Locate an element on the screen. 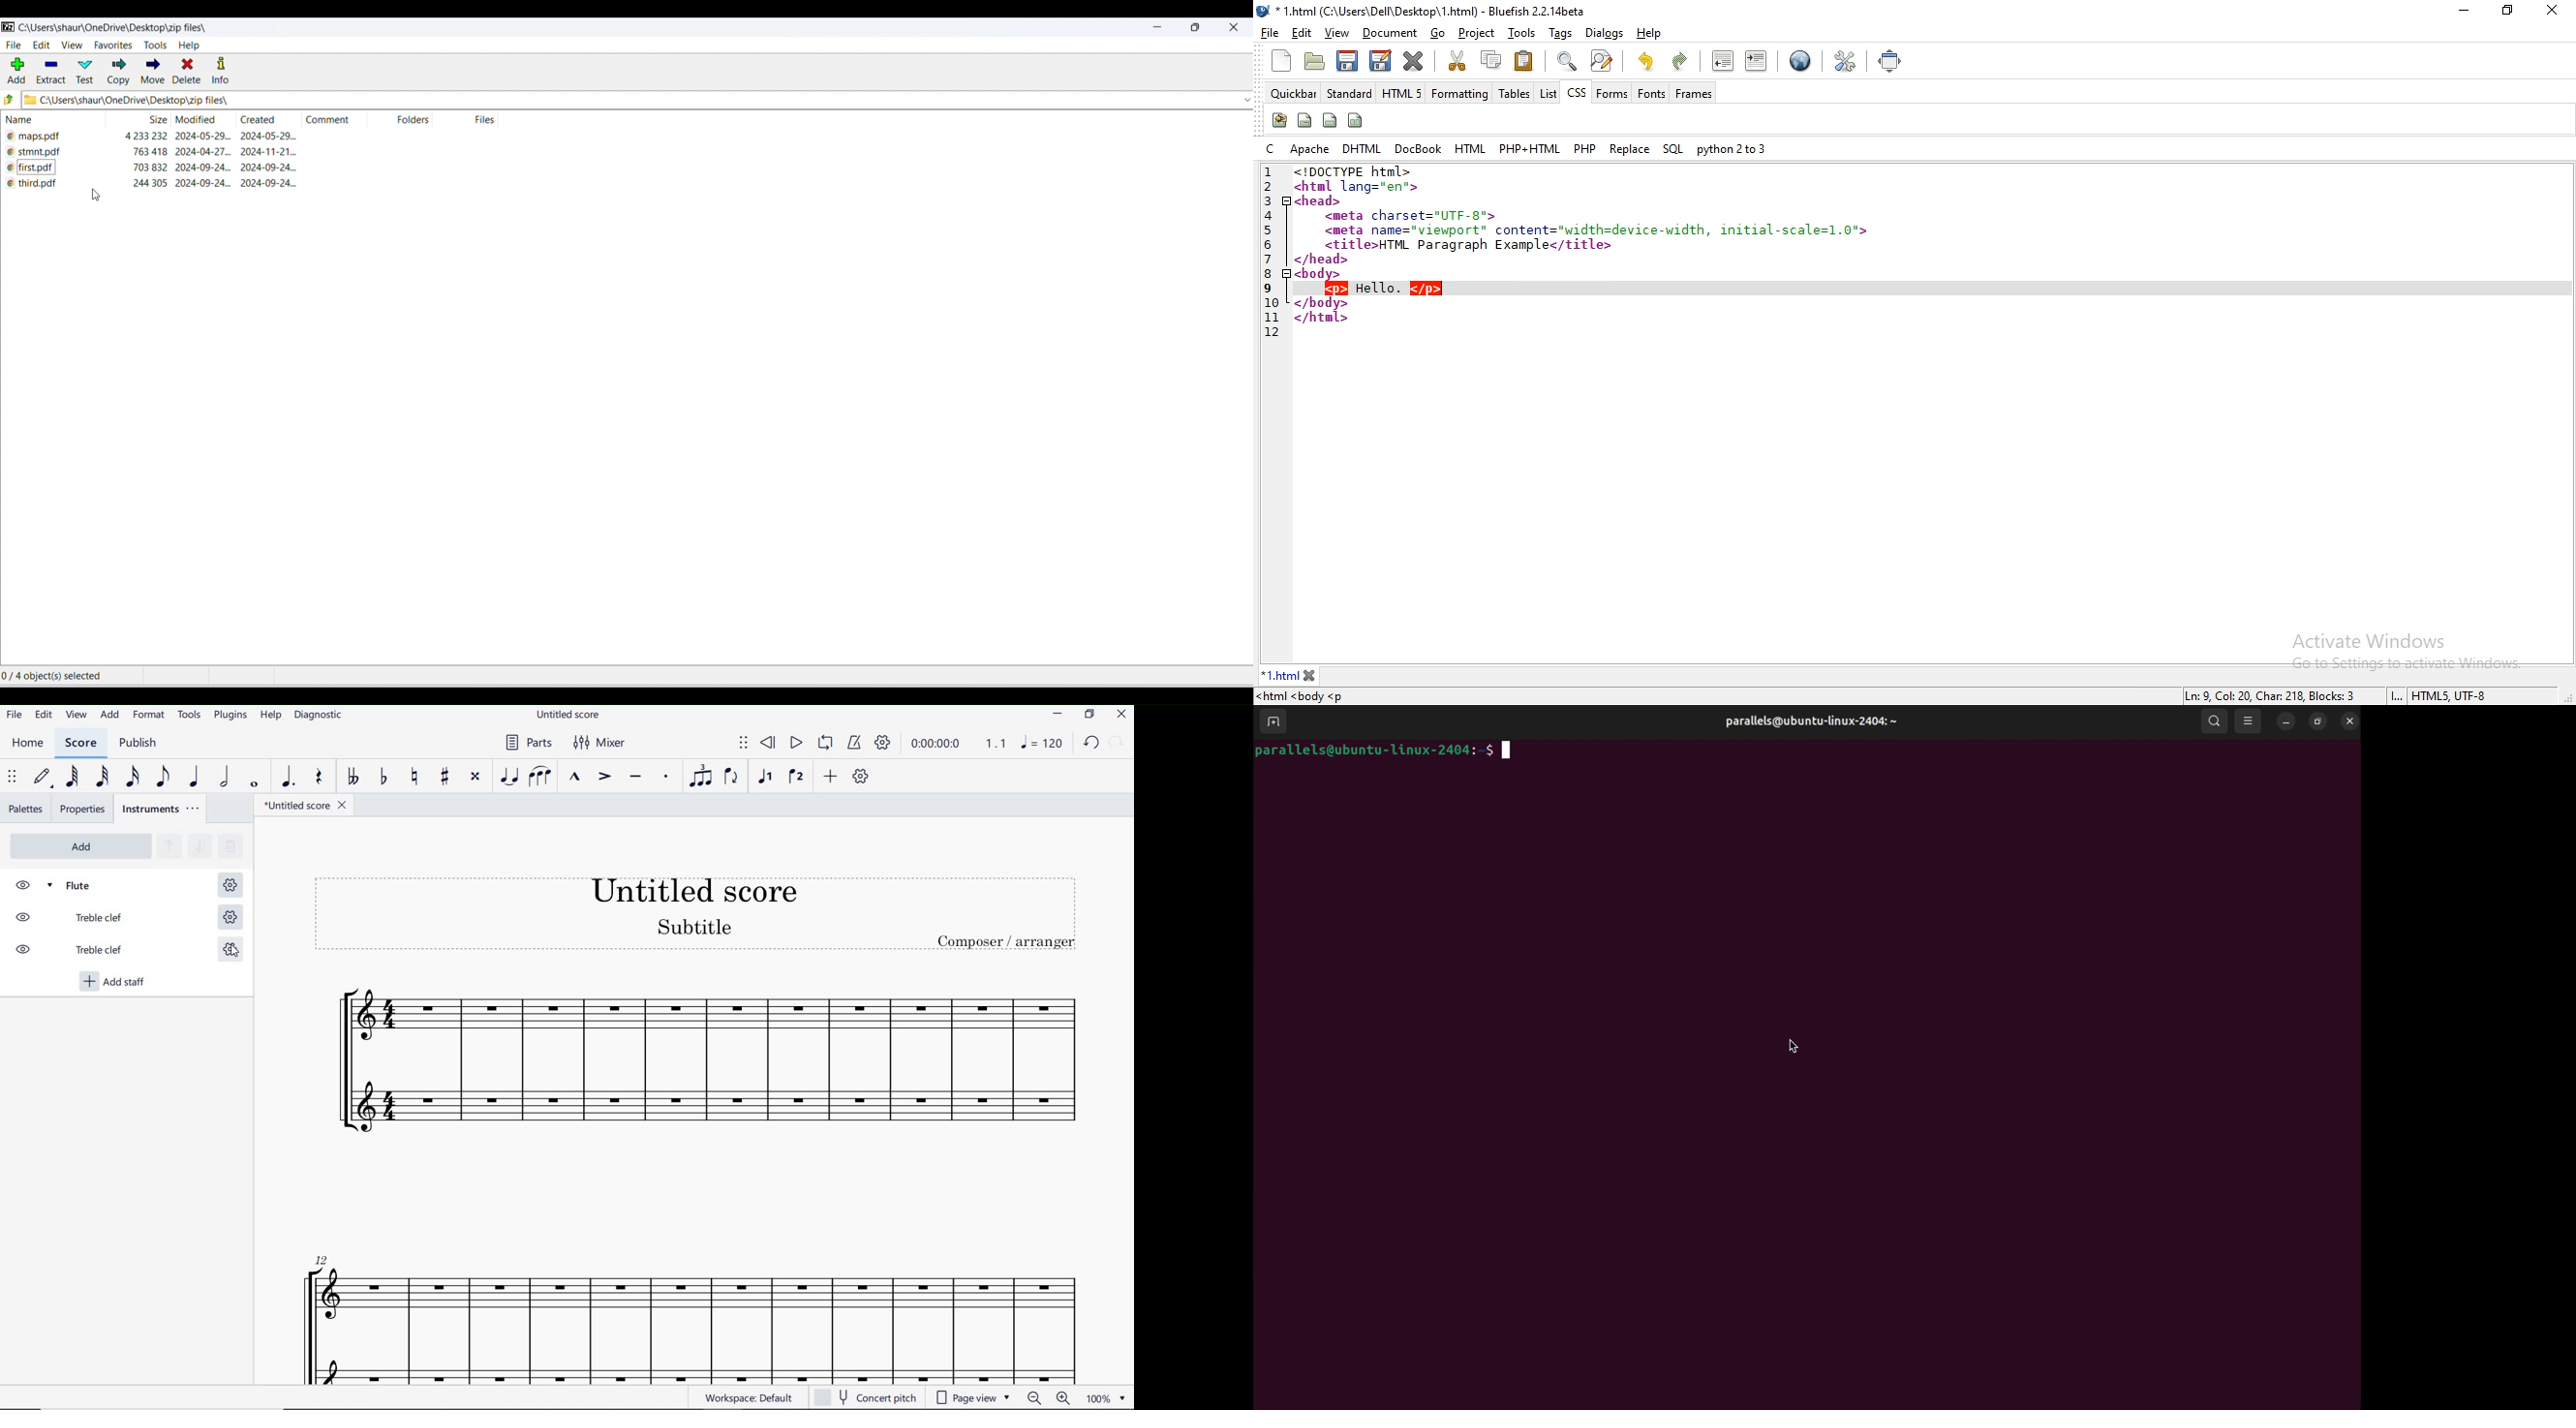 This screenshot has width=2576, height=1428. edit is located at coordinates (43, 716).